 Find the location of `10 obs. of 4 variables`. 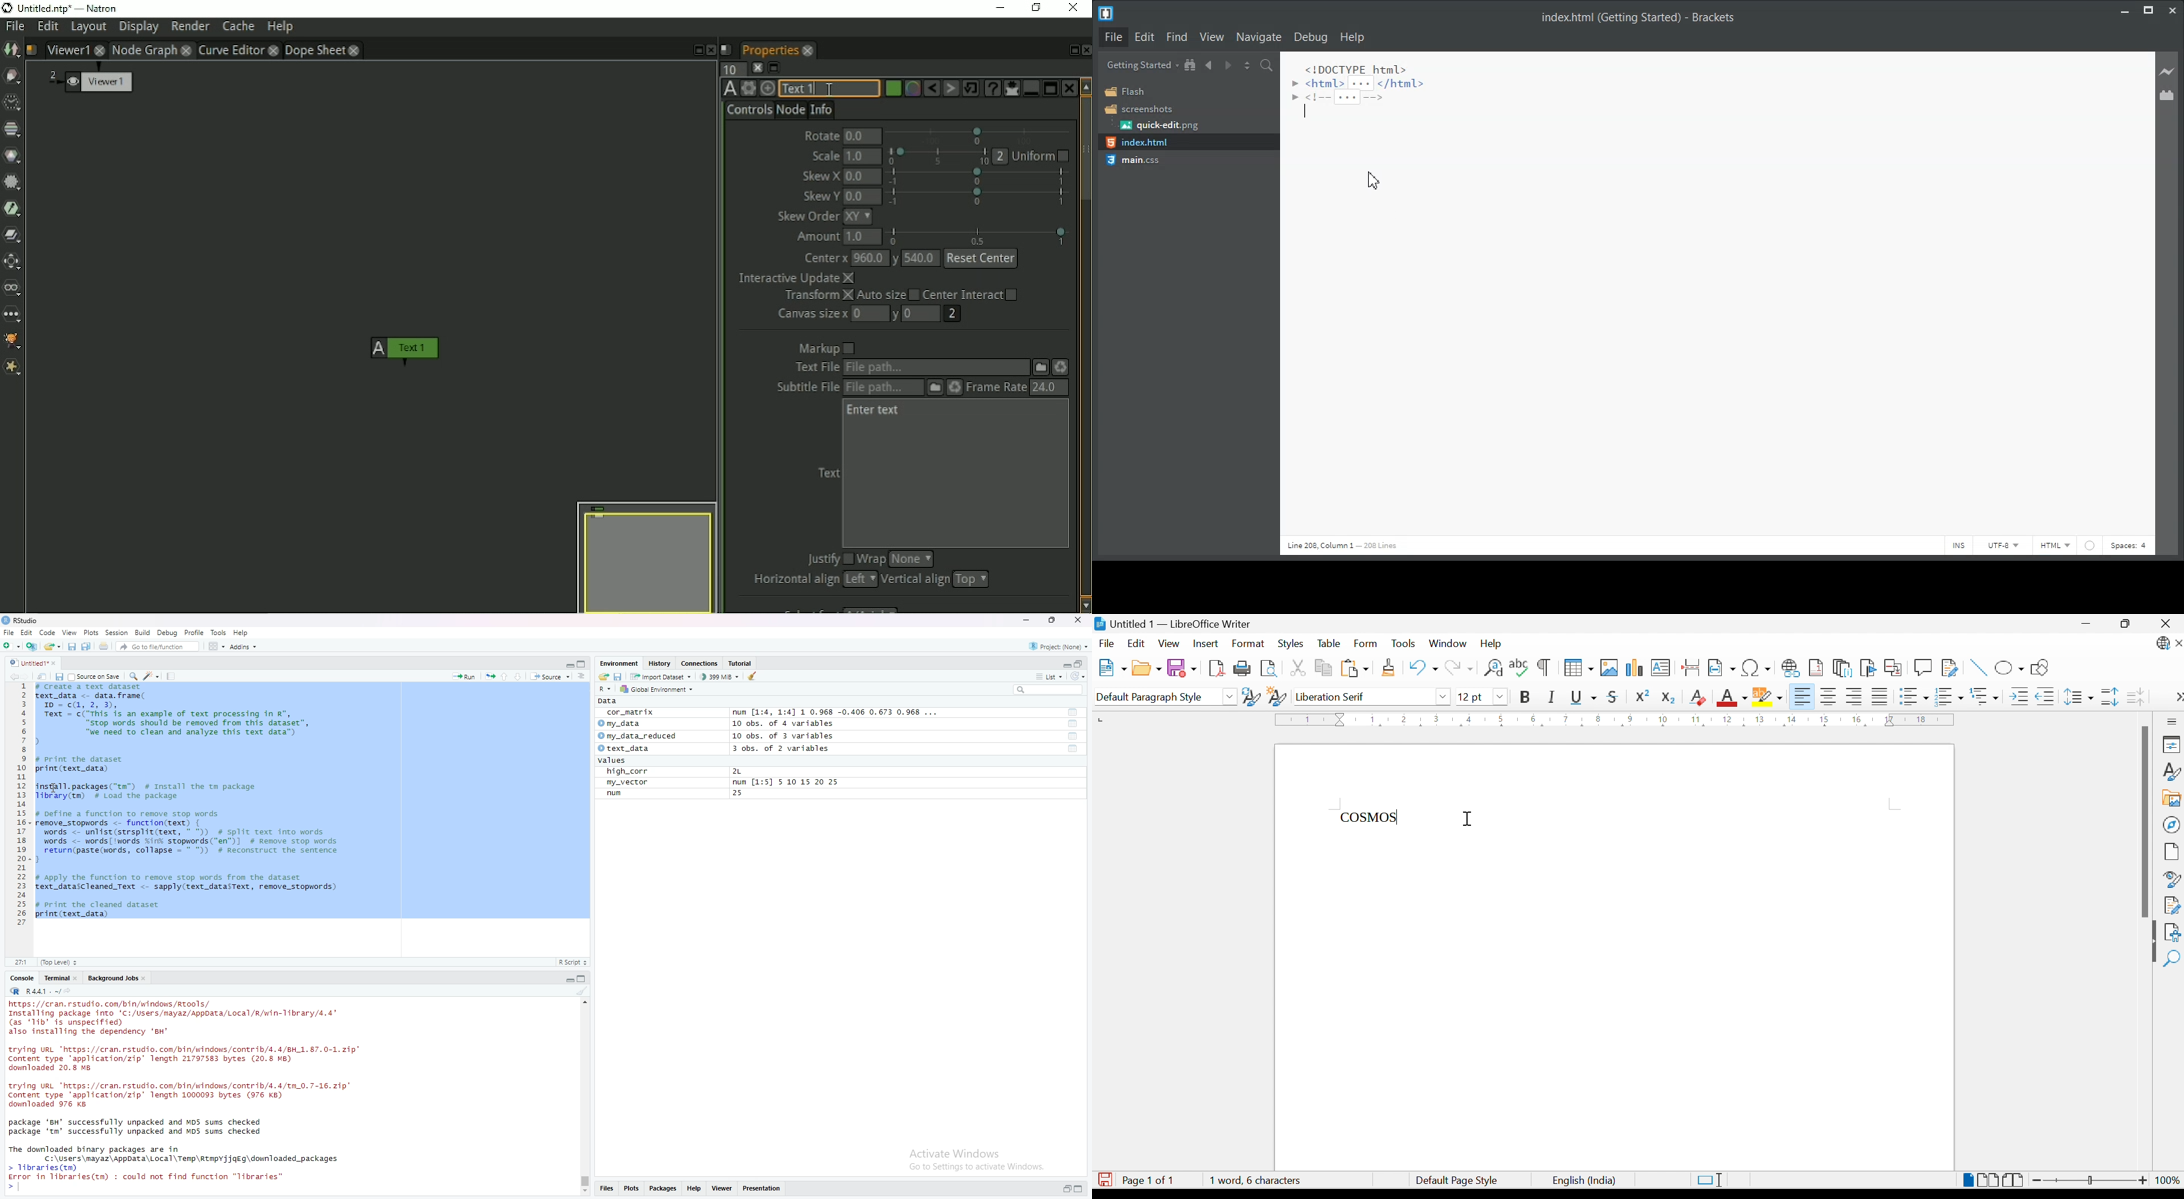

10 obs. of 4 variables is located at coordinates (783, 724).